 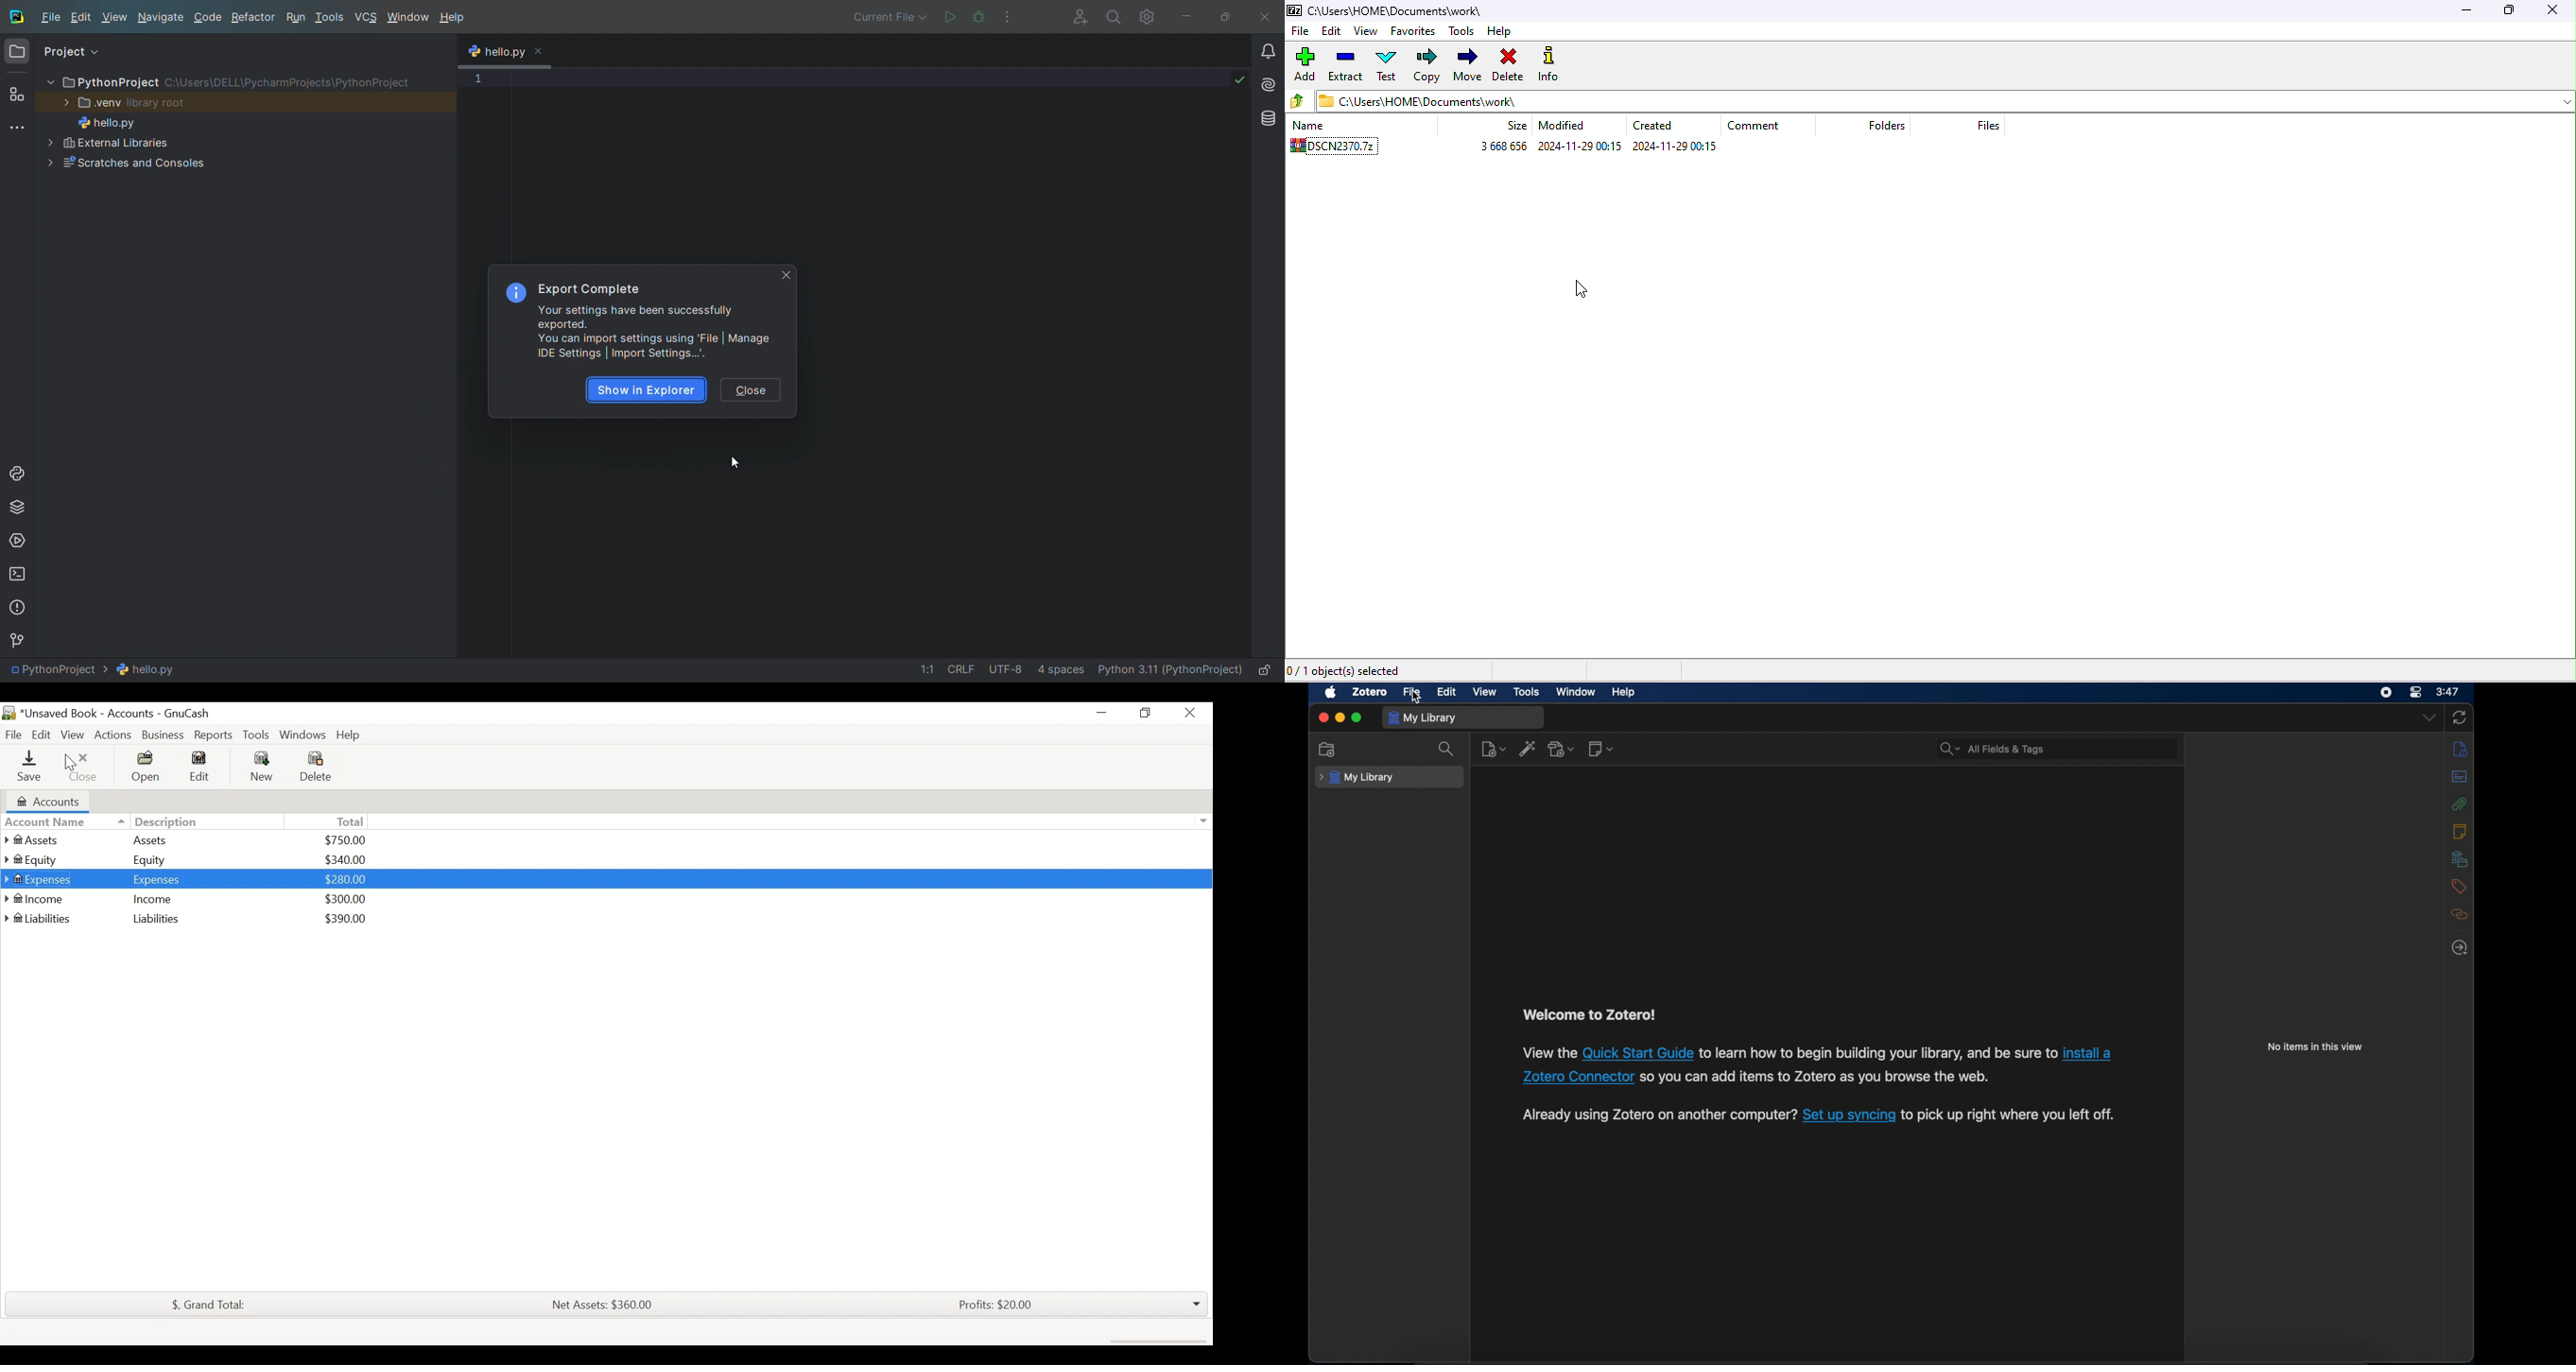 I want to click on modification date, so click(x=1568, y=128).